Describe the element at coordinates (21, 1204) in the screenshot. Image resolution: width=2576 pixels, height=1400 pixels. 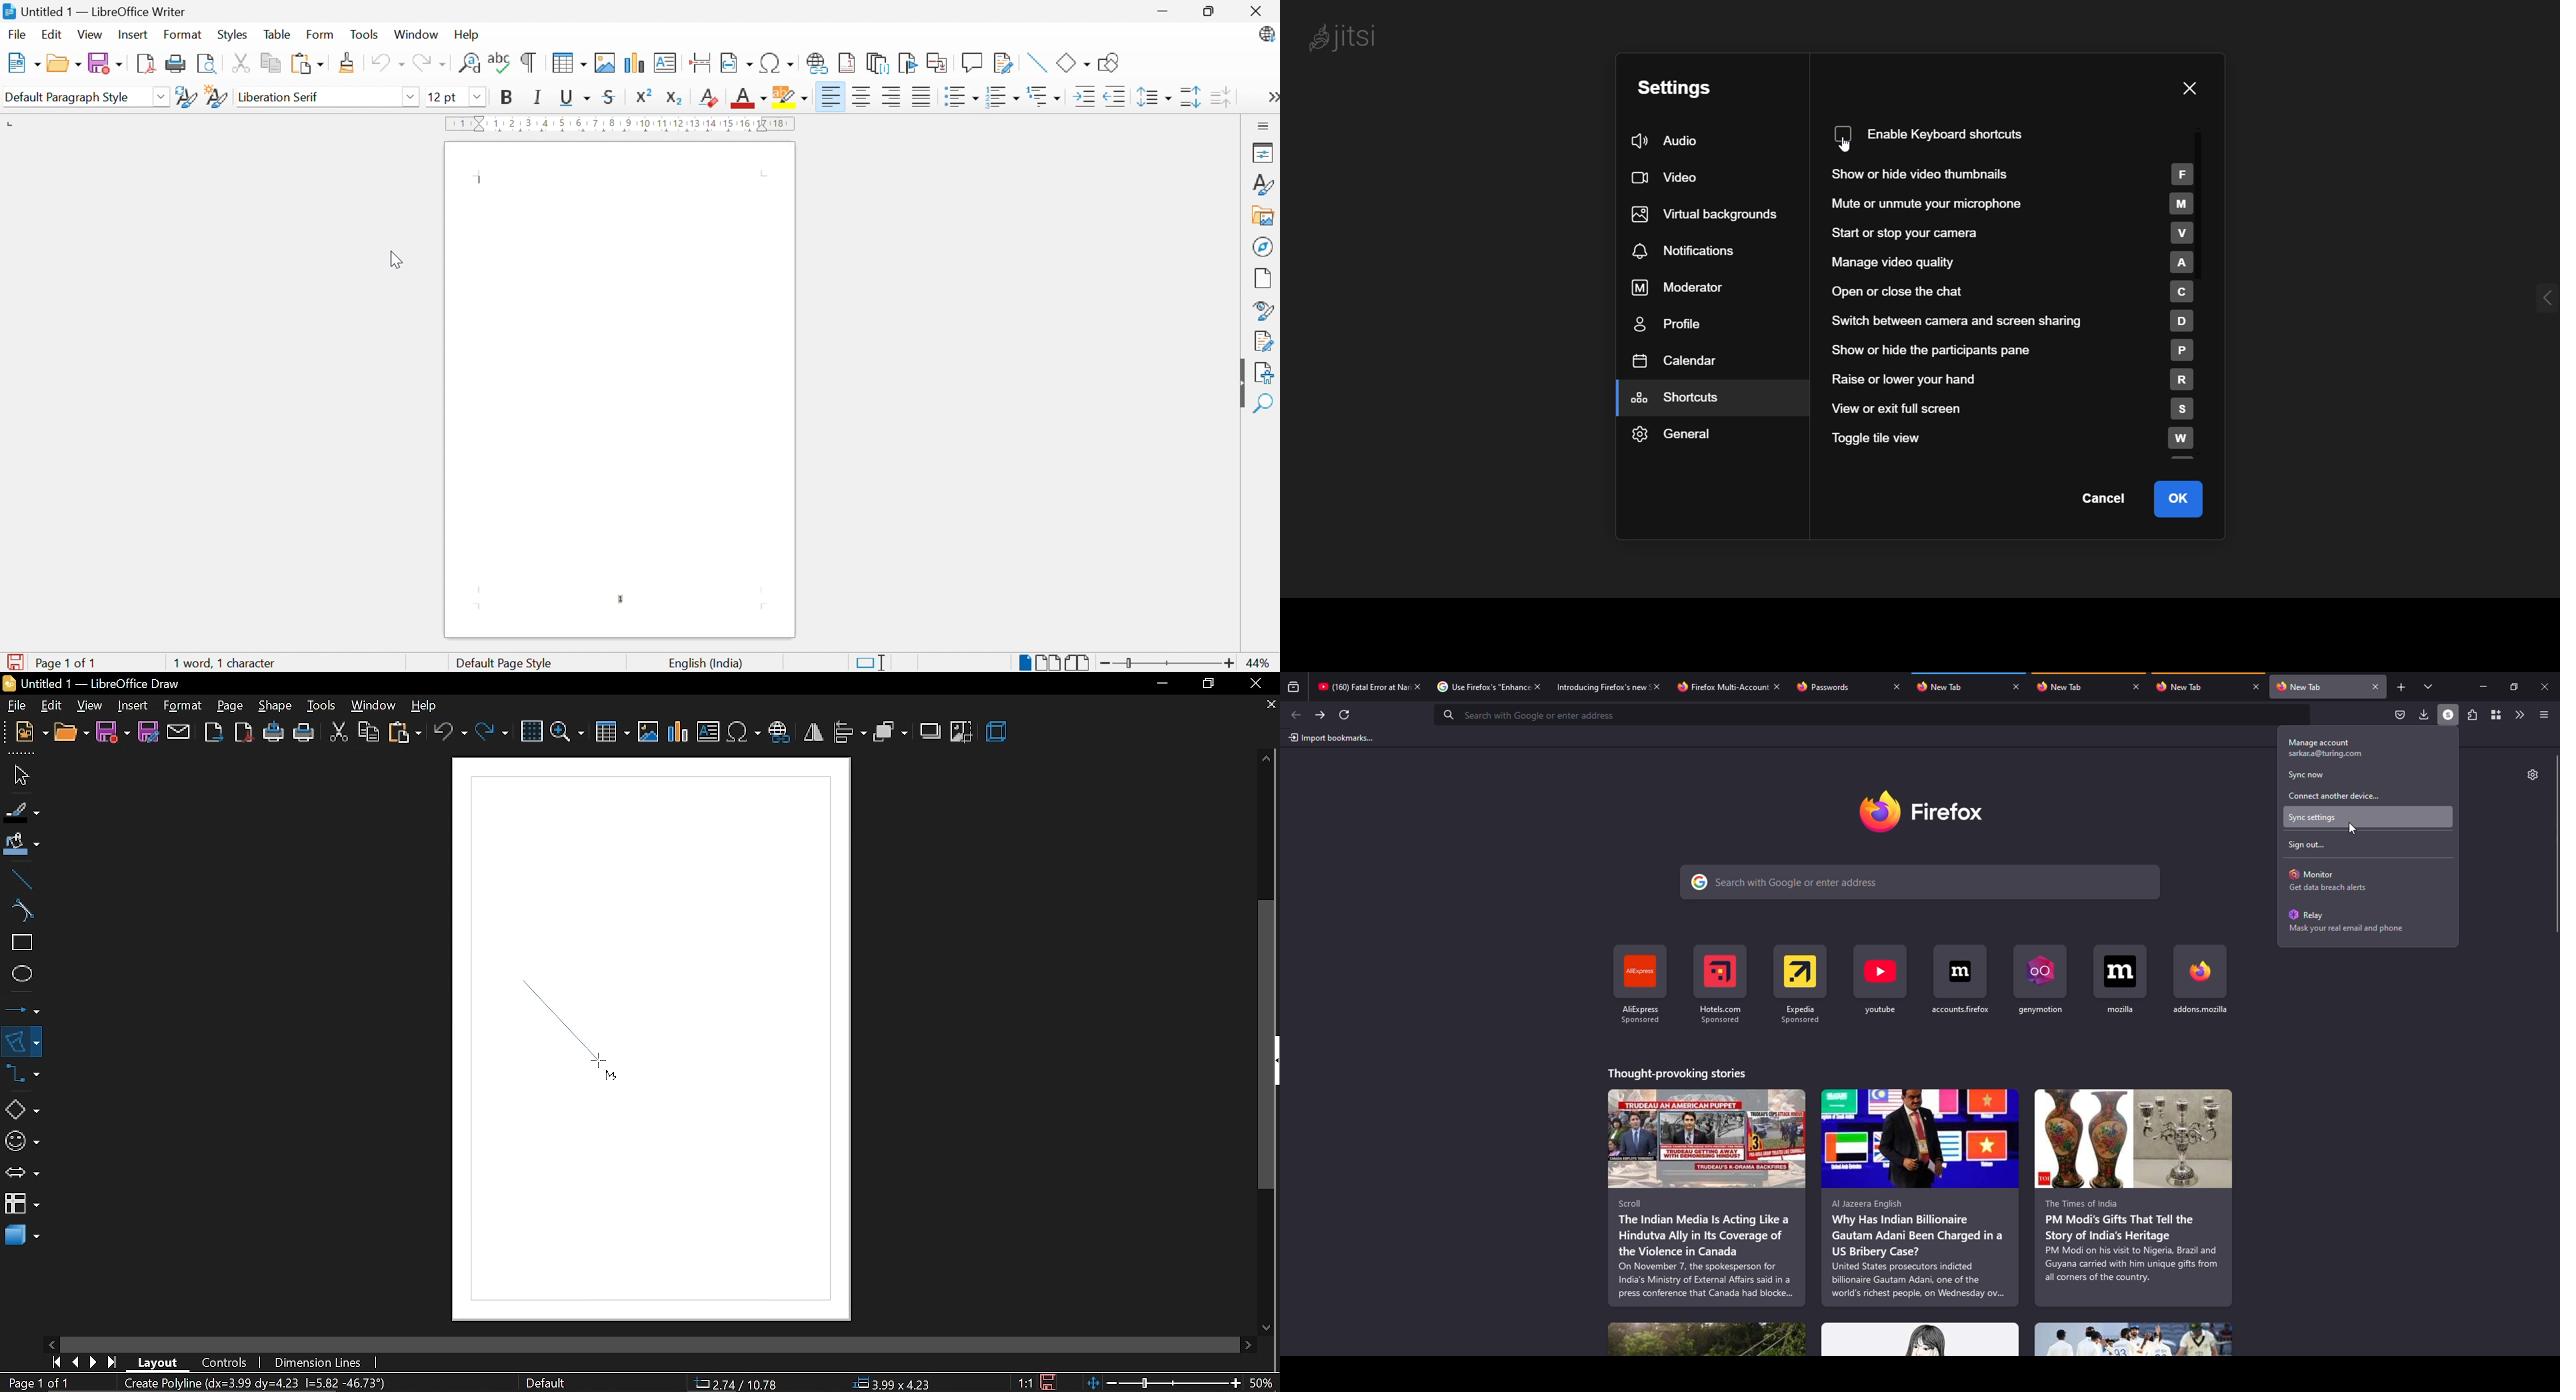
I see `flowchart` at that location.